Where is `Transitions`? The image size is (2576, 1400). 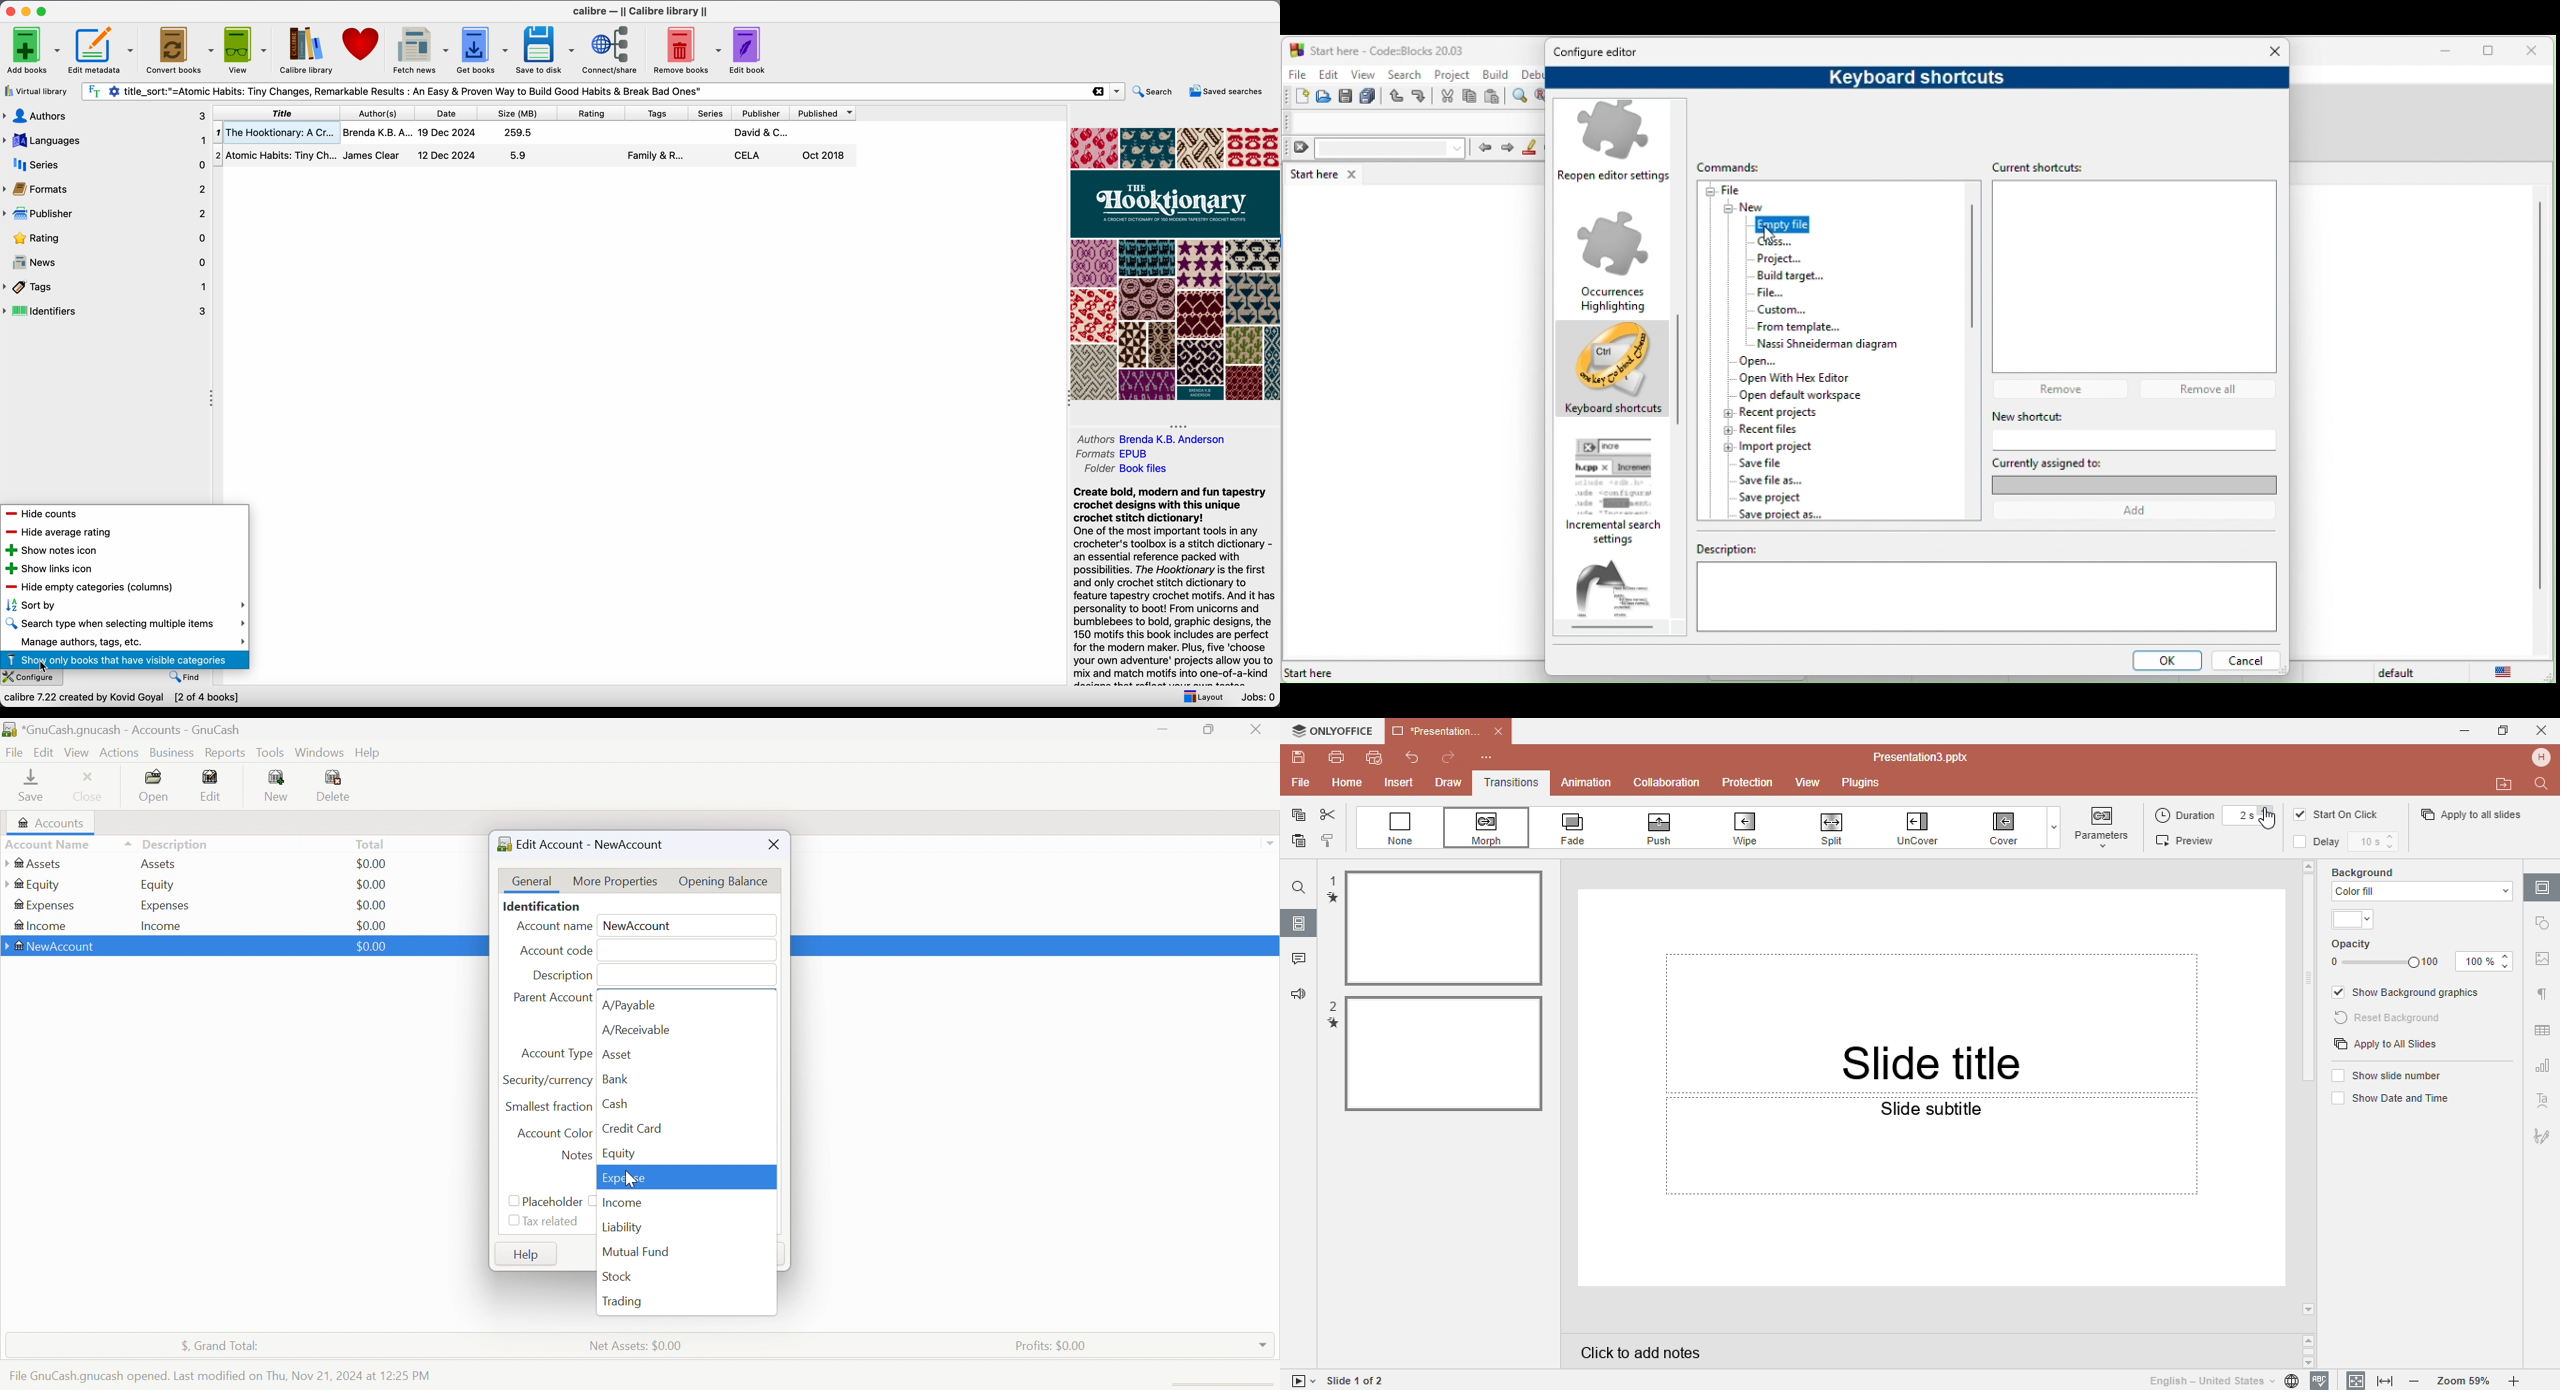
Transitions is located at coordinates (1511, 784).